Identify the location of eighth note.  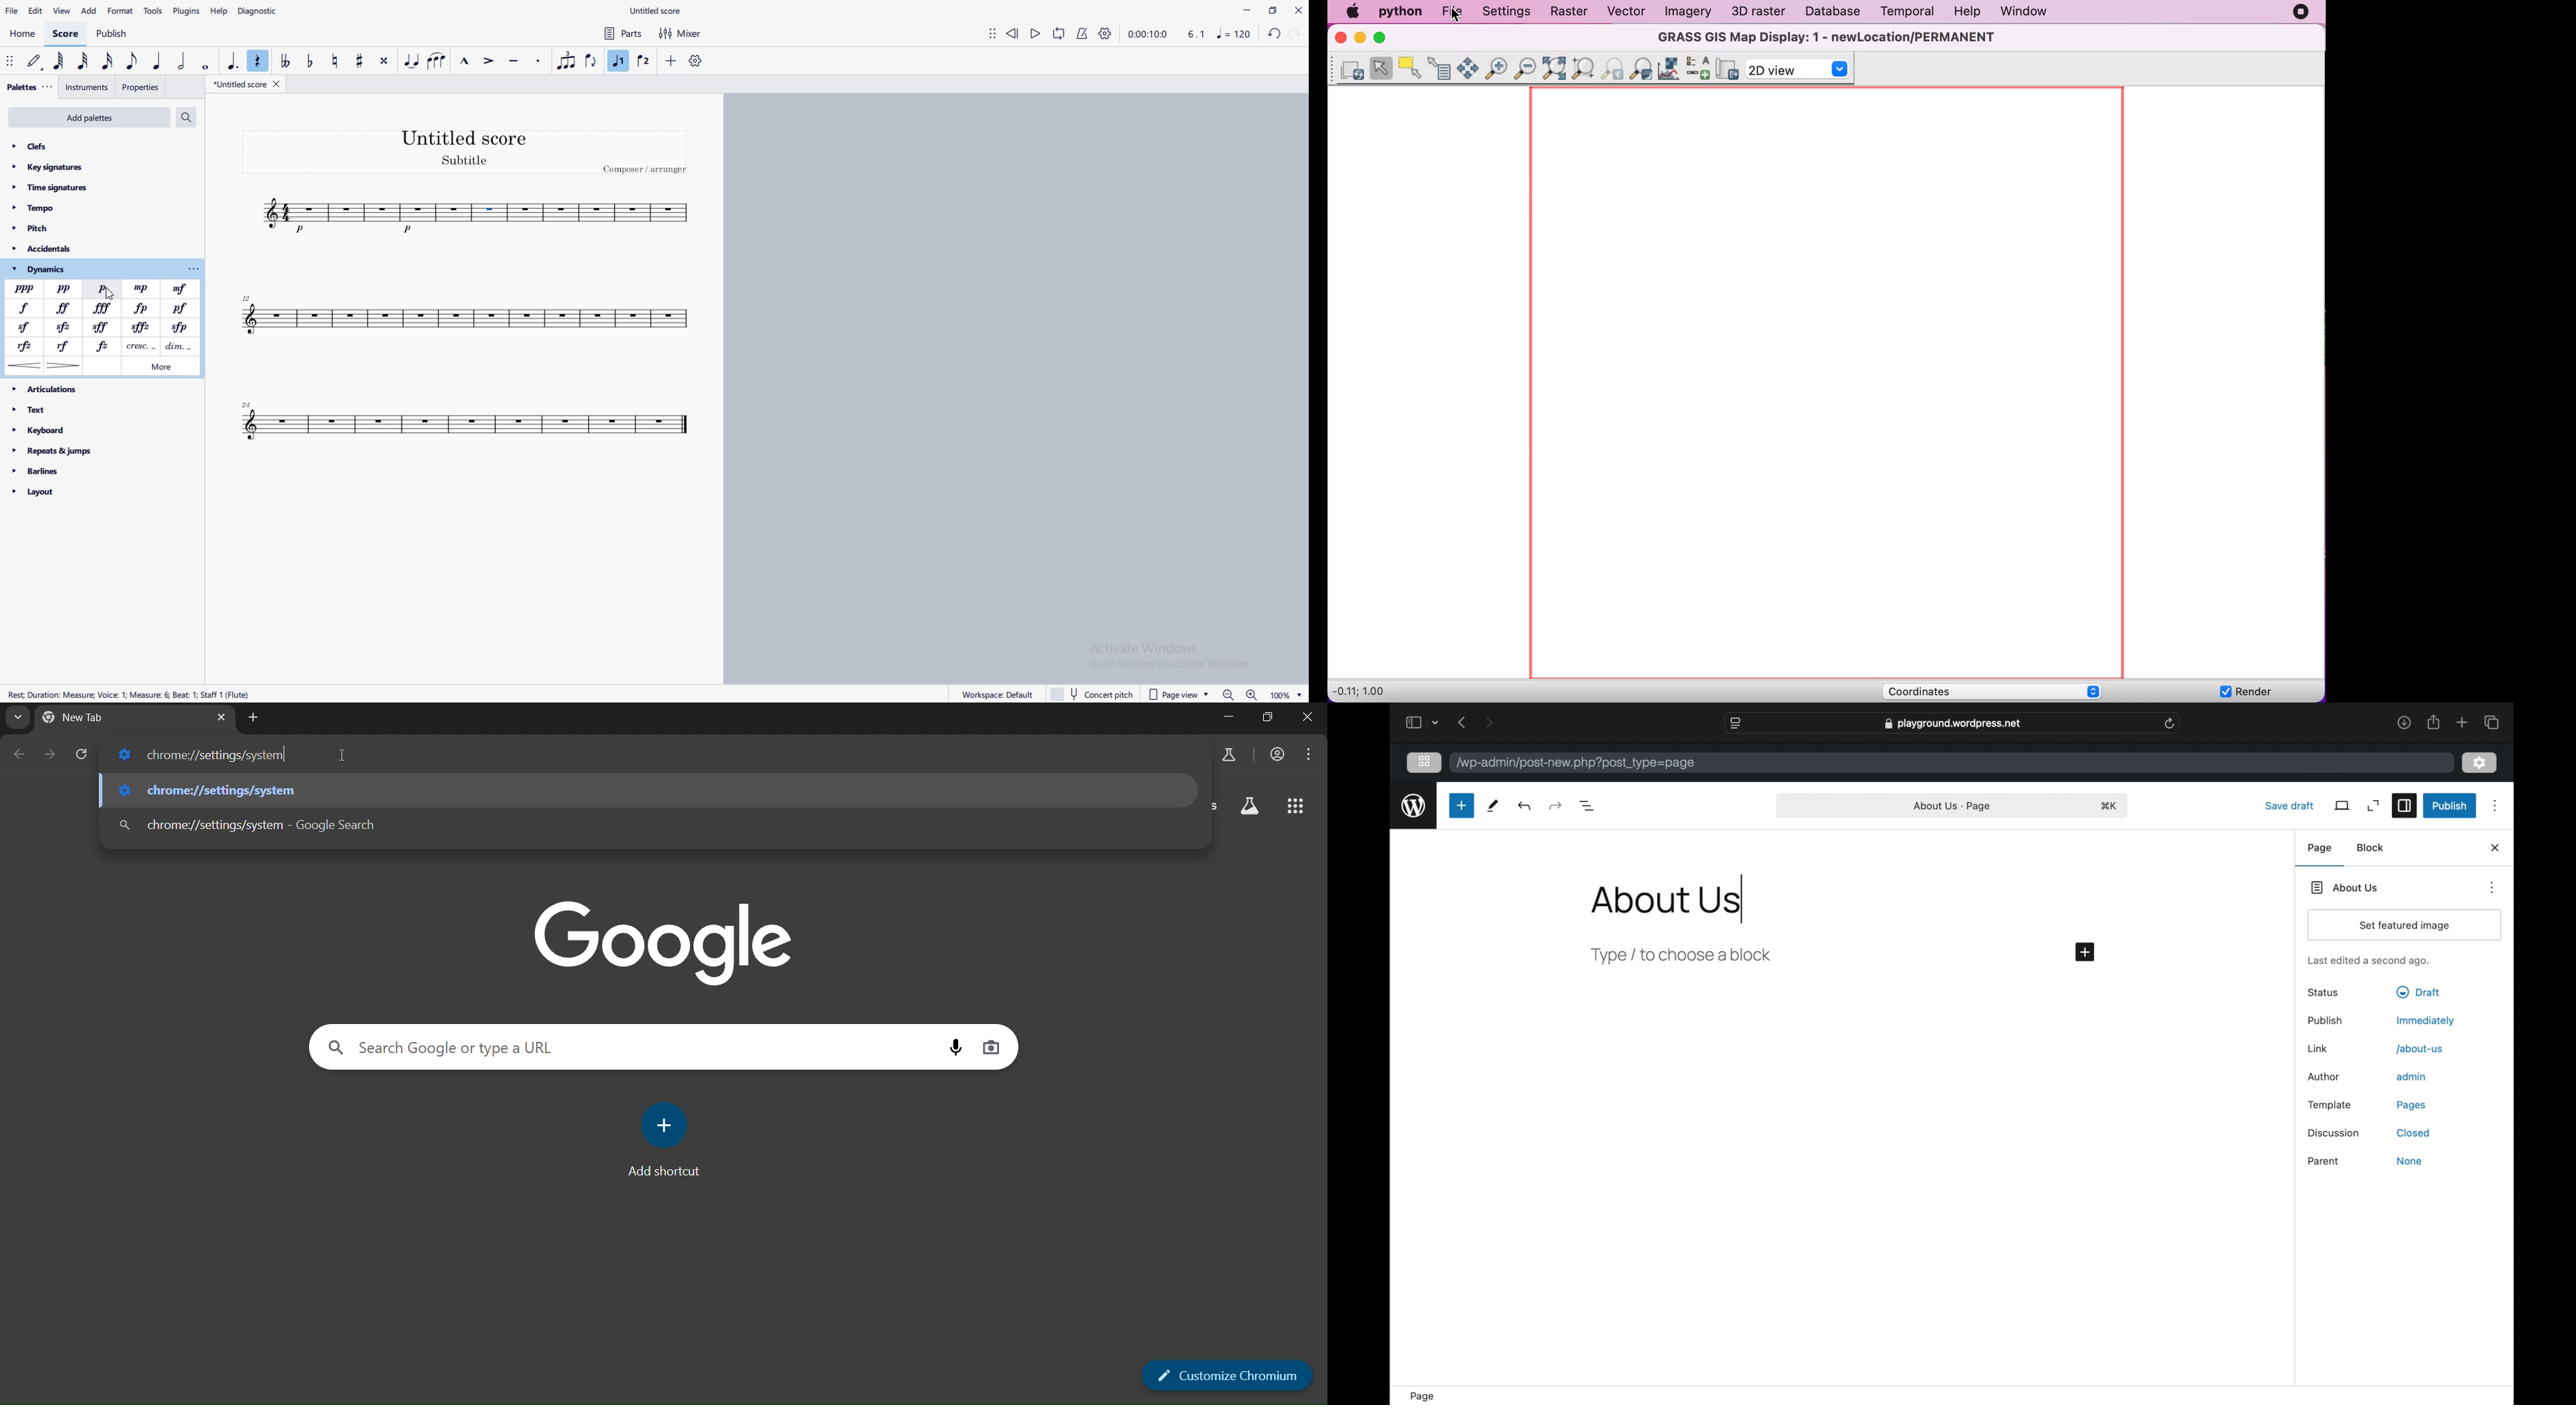
(133, 61).